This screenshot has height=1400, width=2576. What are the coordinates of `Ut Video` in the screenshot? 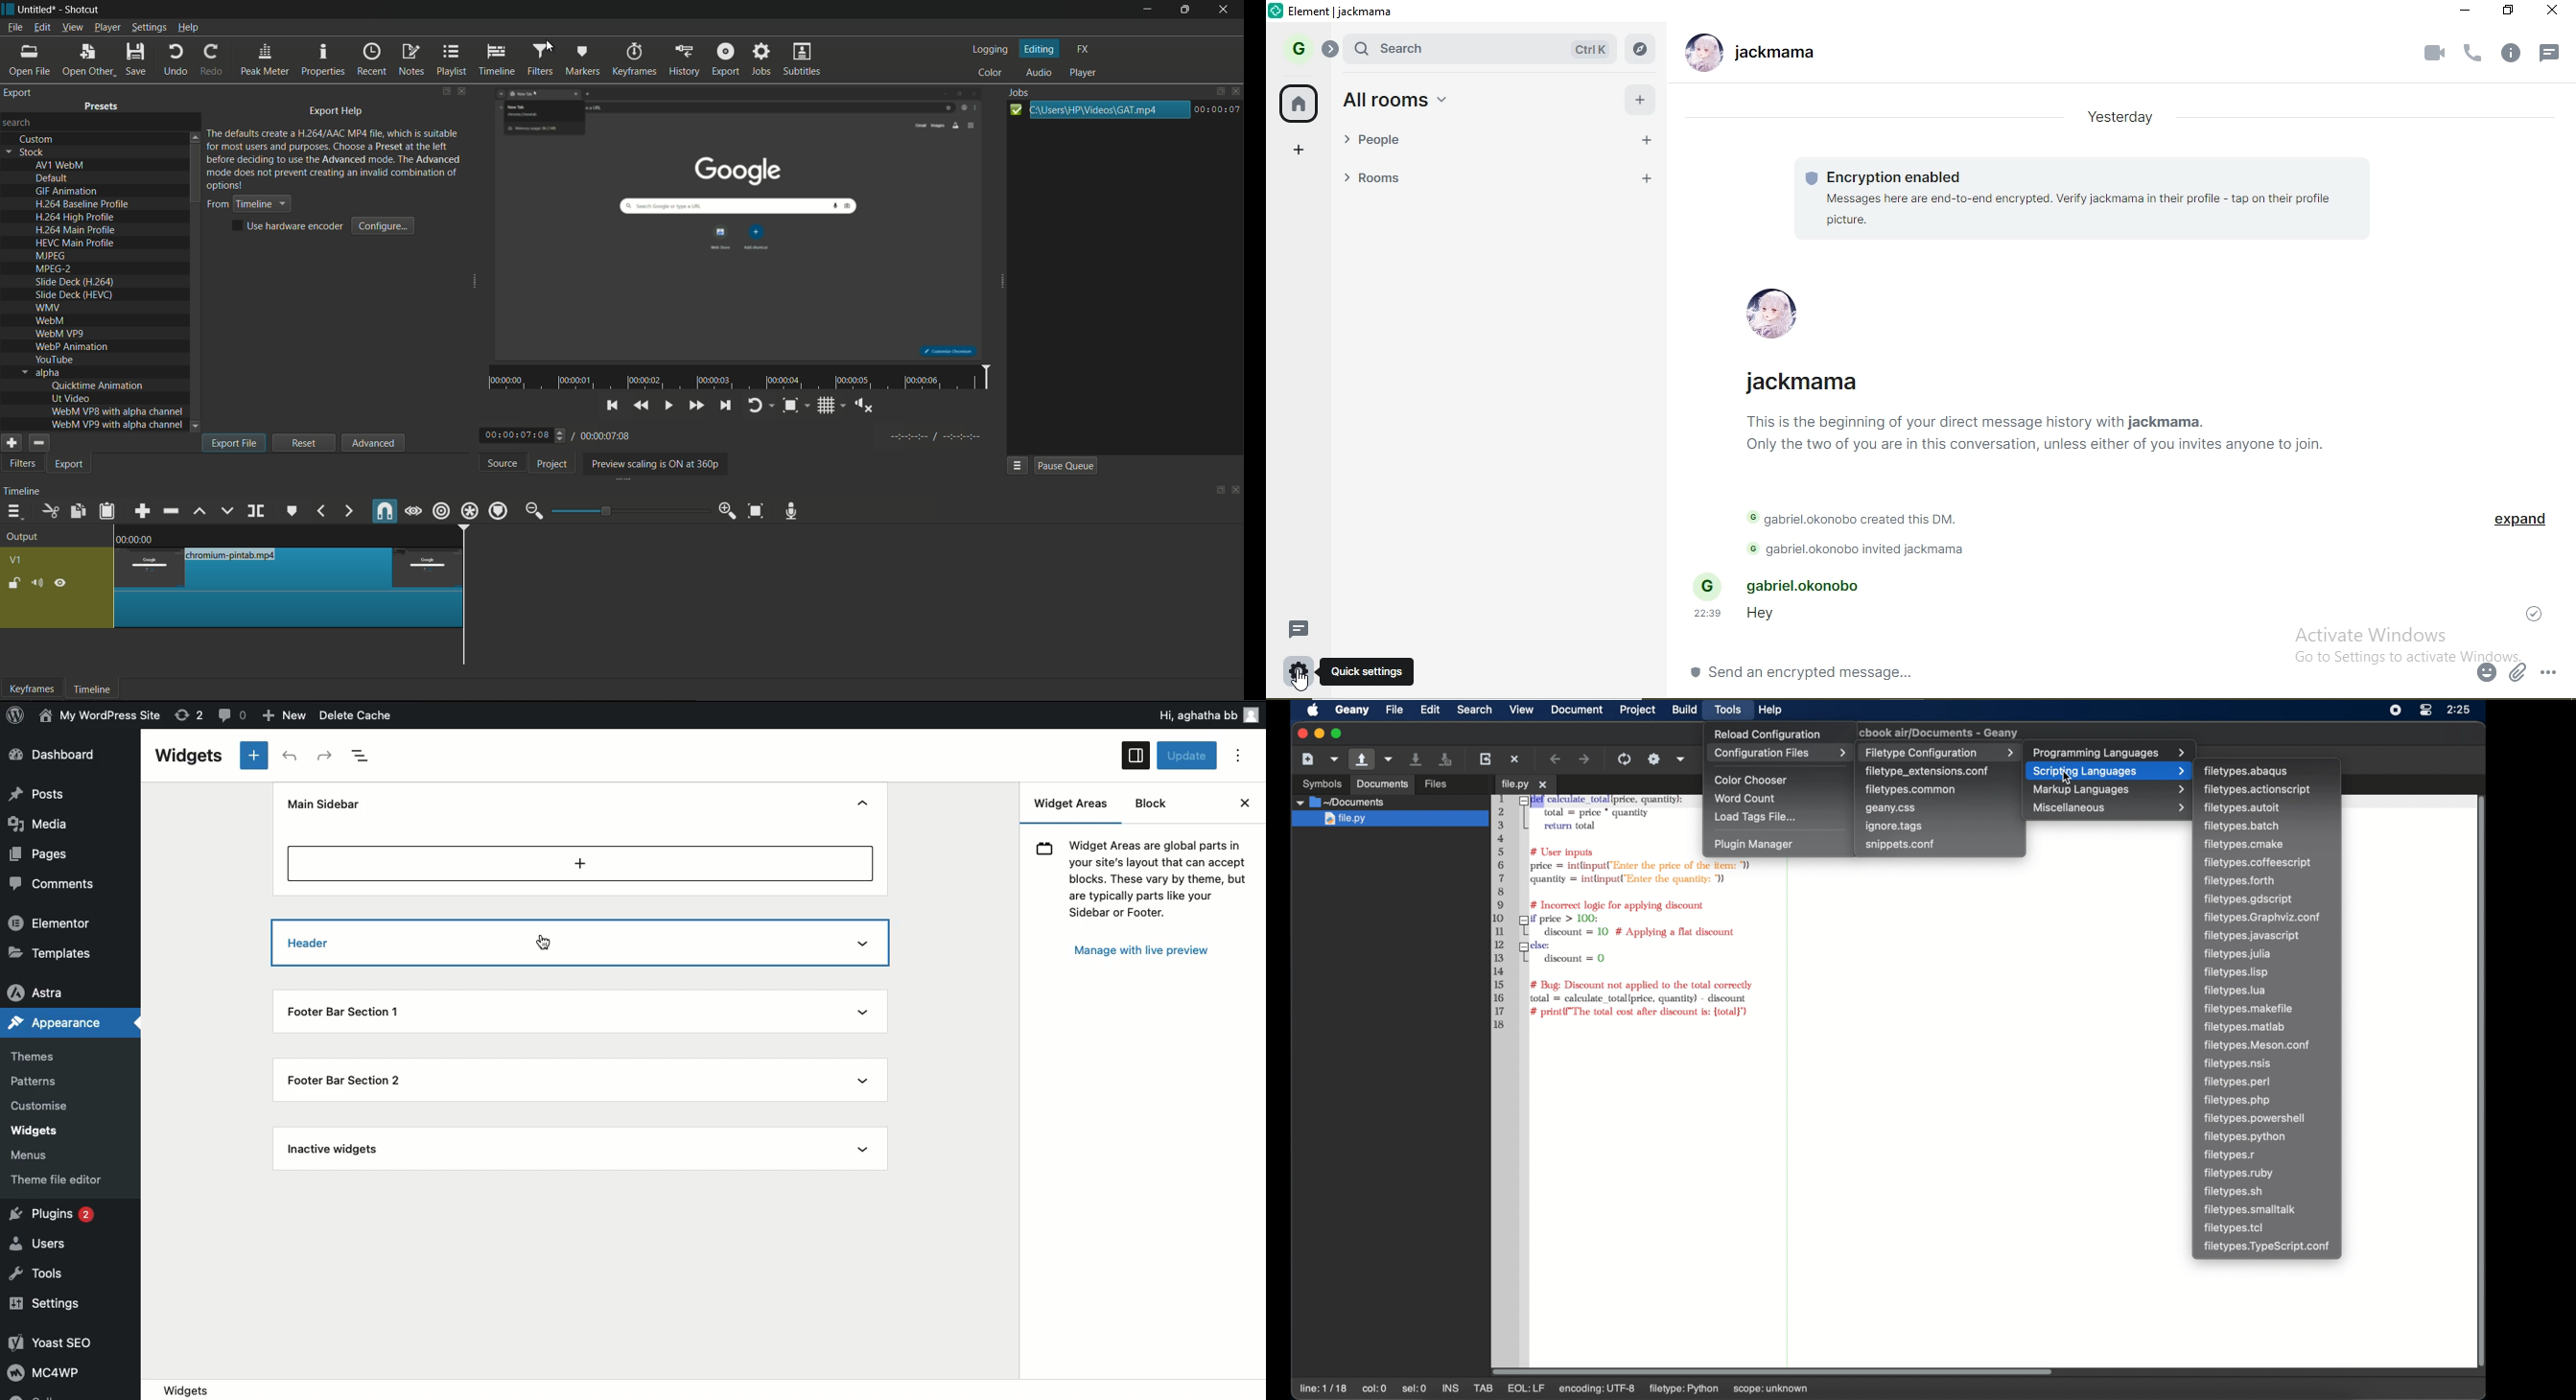 It's located at (73, 398).